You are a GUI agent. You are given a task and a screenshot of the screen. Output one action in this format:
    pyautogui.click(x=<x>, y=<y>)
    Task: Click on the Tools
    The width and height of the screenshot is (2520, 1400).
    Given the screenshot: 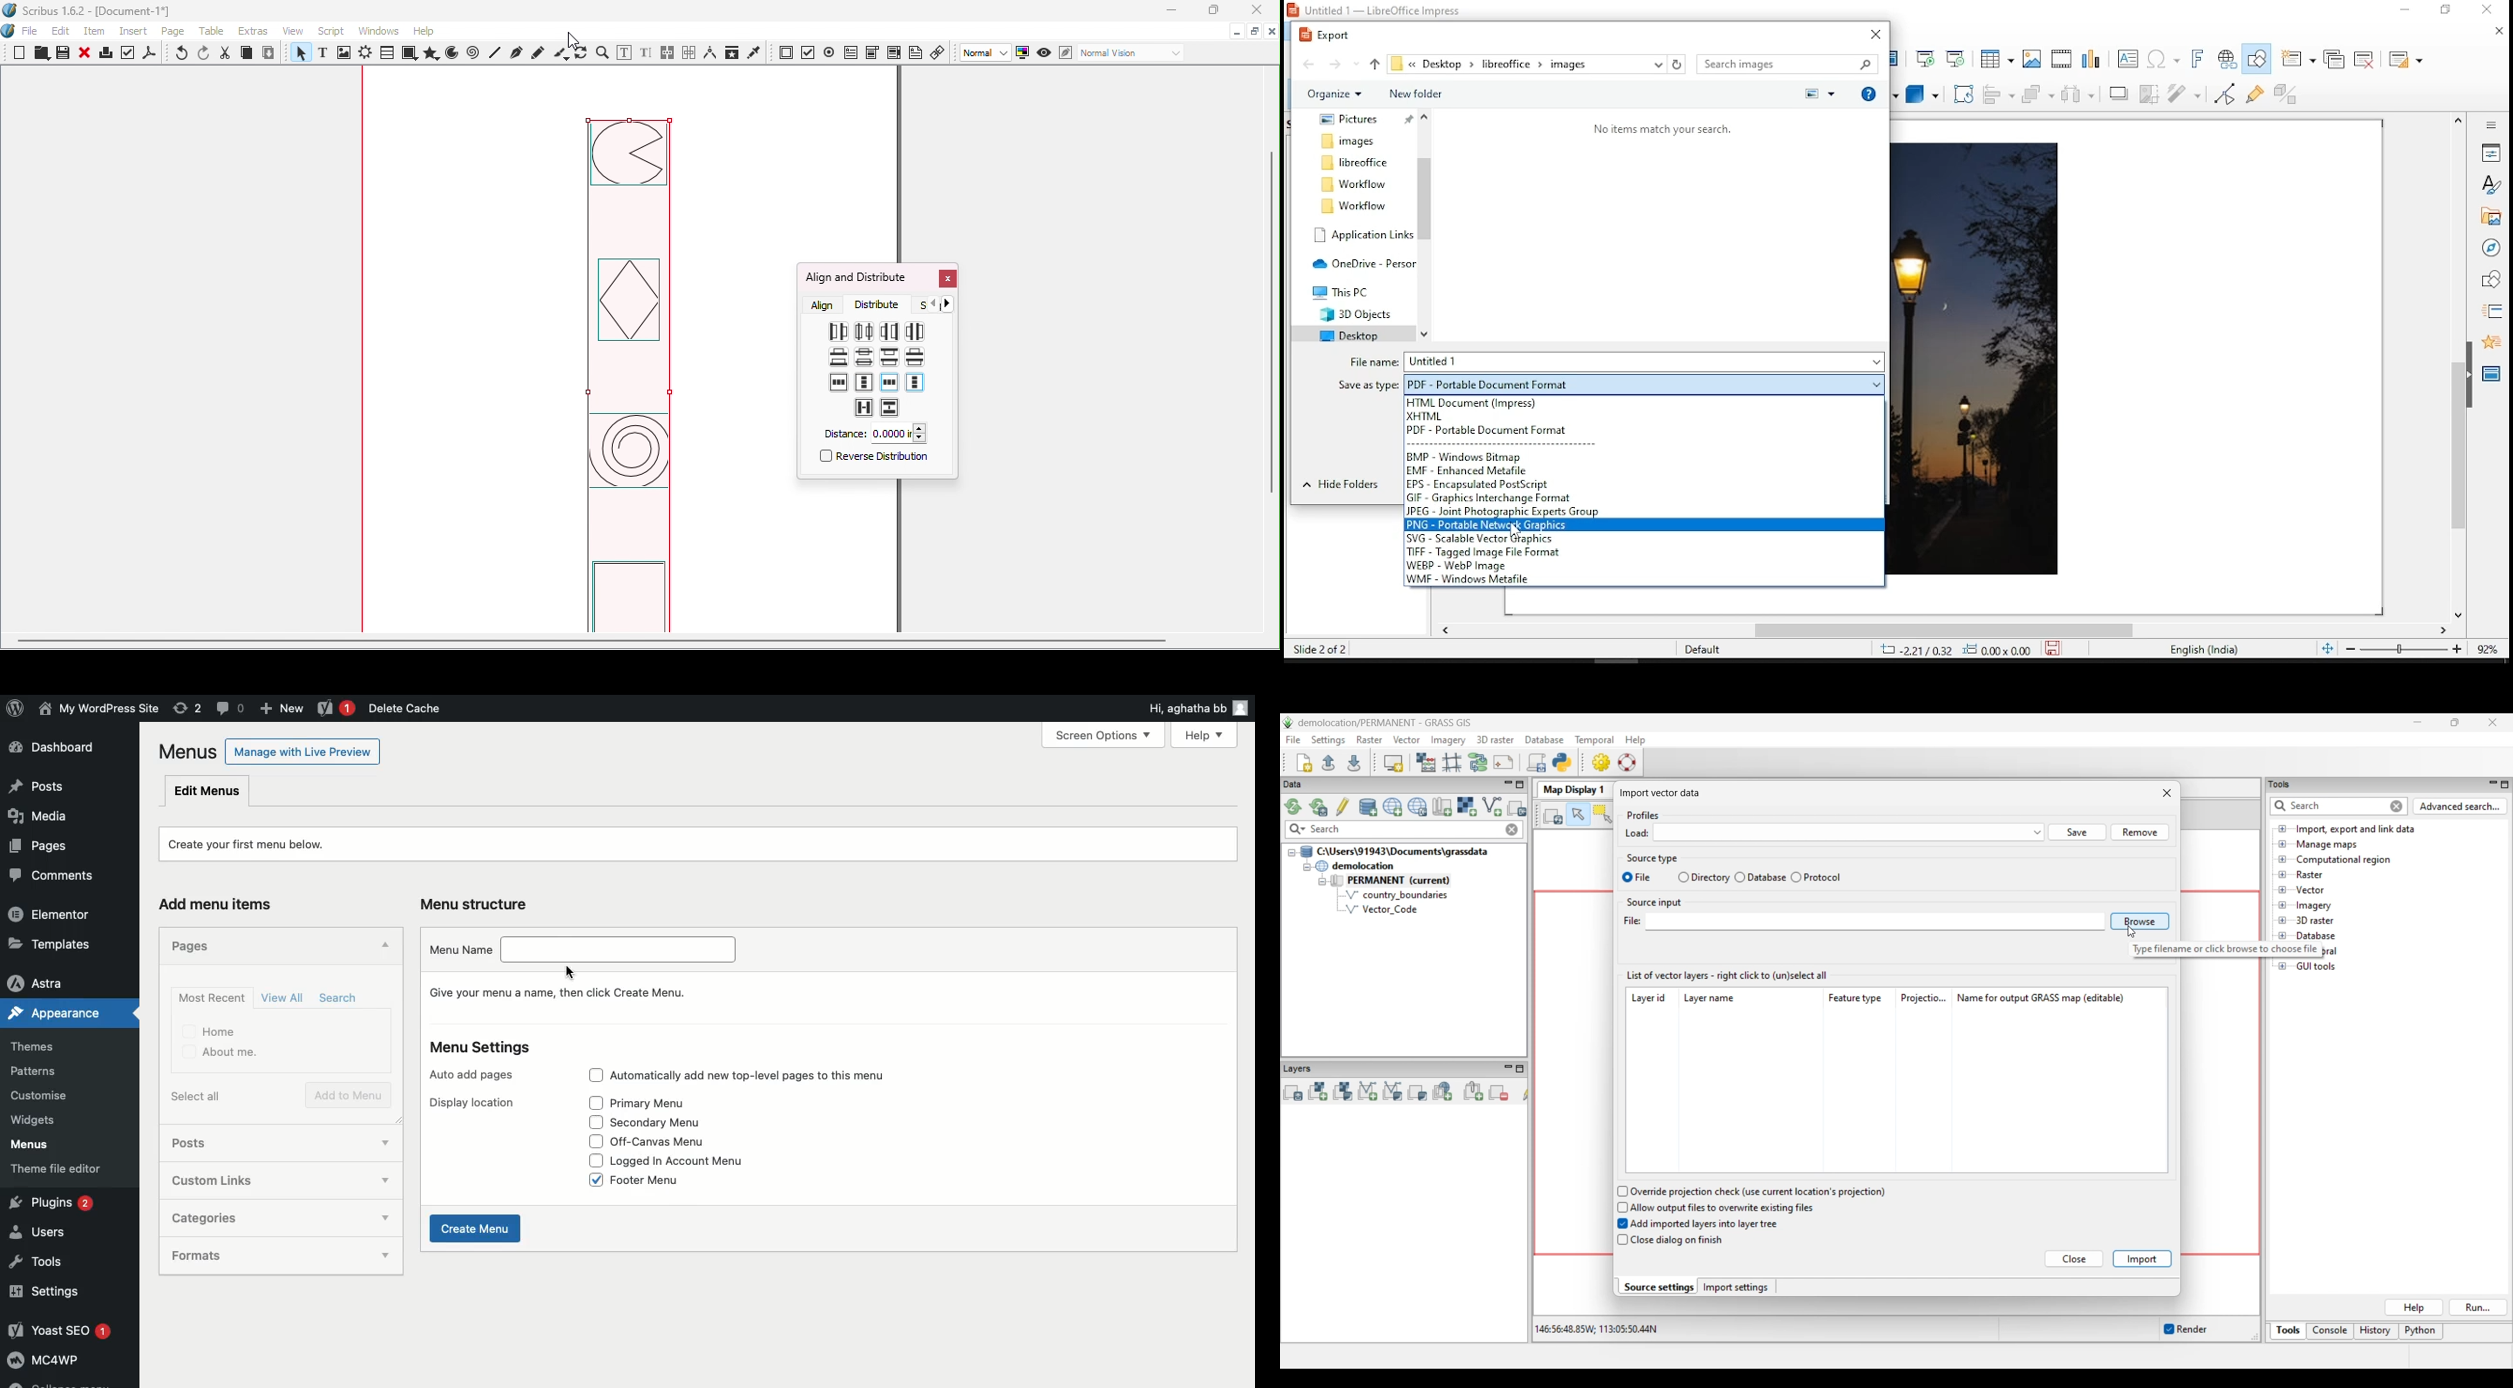 What is the action you would take?
    pyautogui.click(x=44, y=1262)
    